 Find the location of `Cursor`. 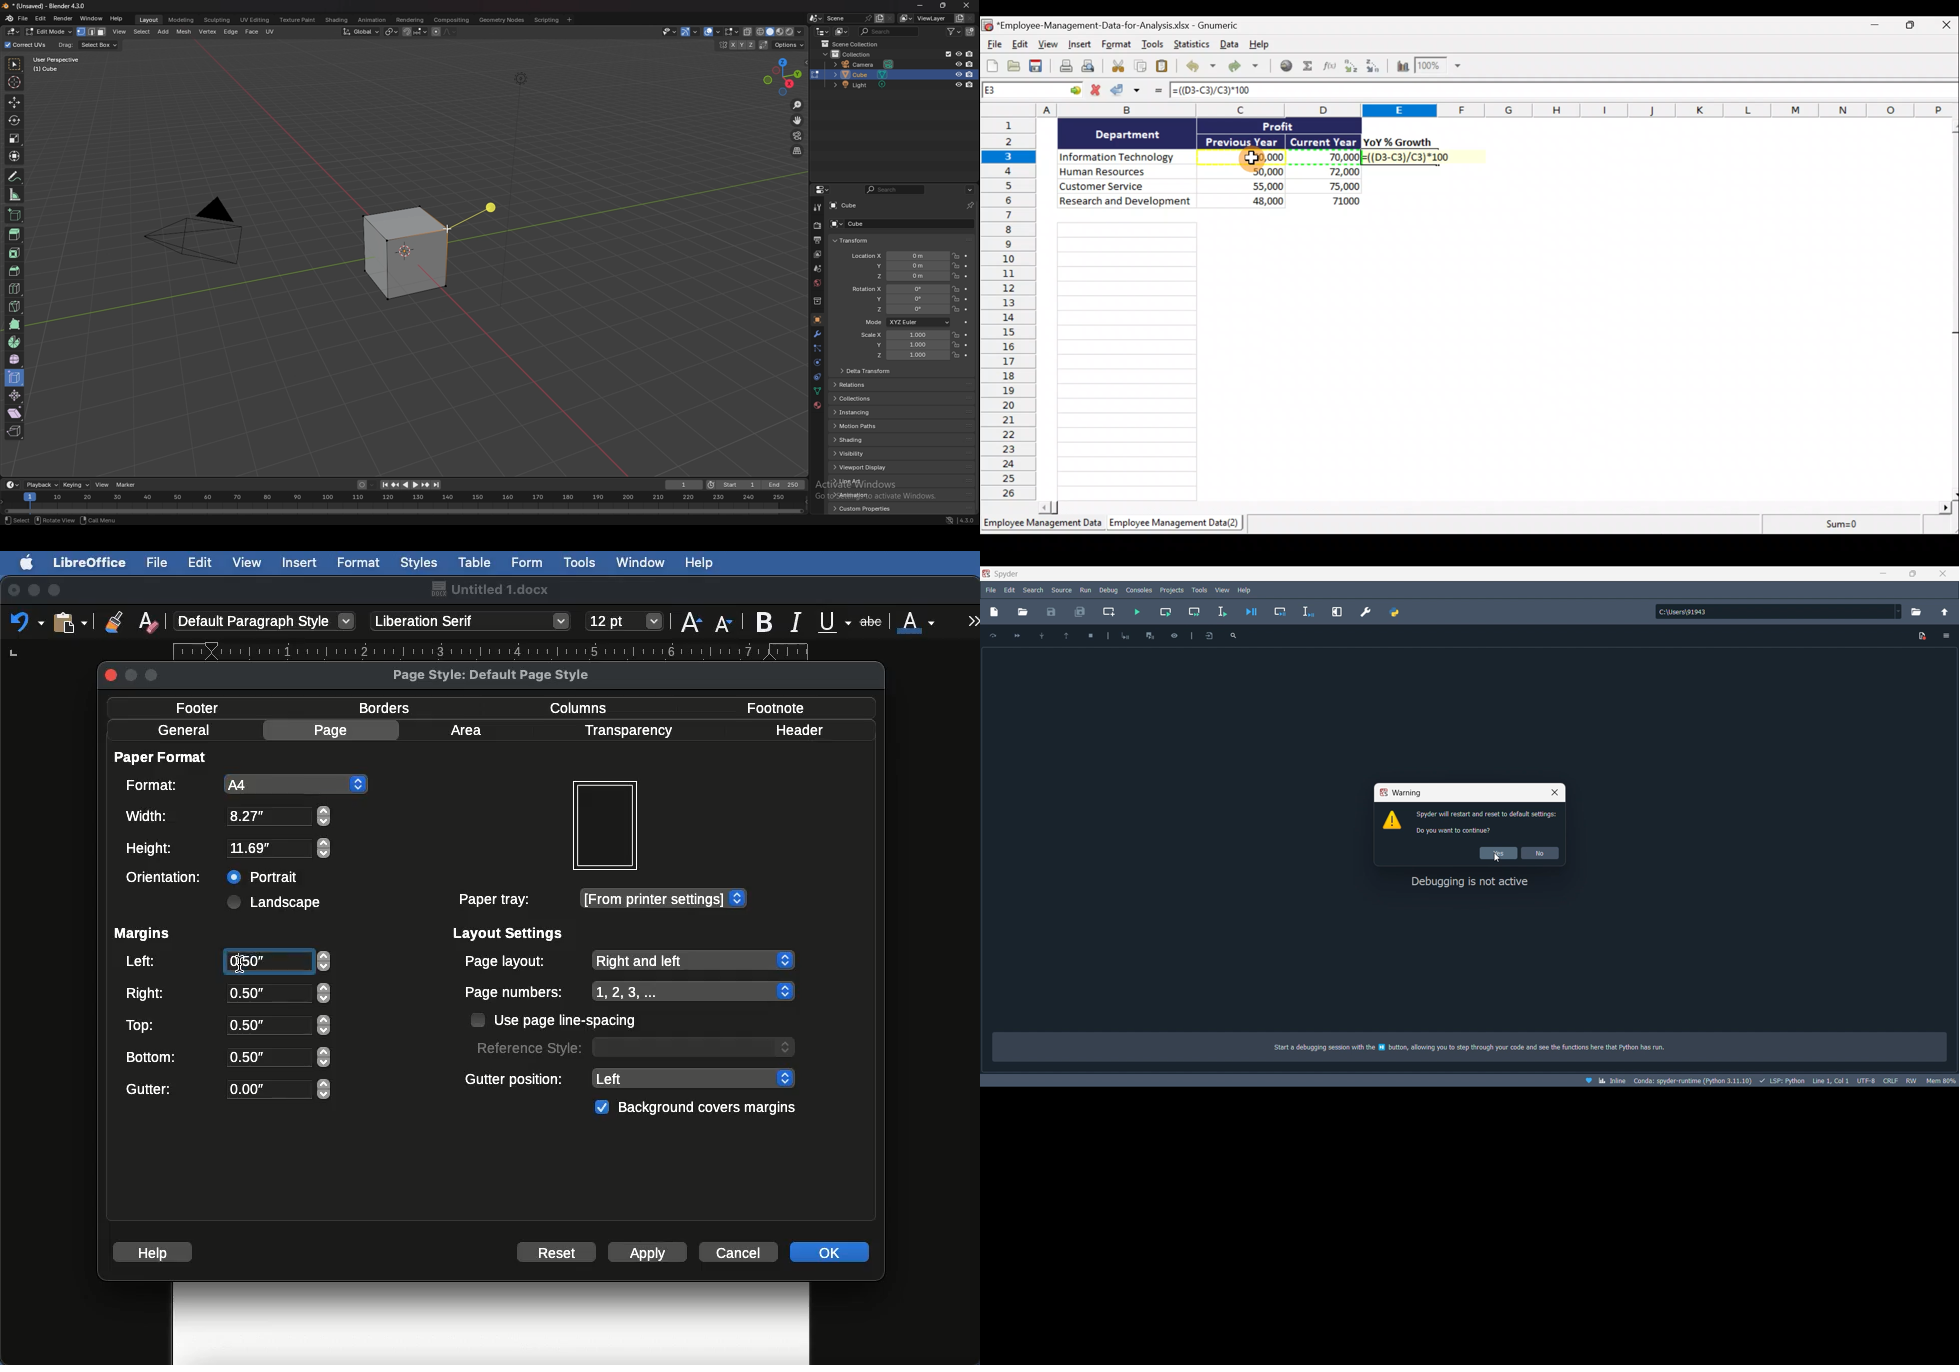

Cursor is located at coordinates (1254, 160).